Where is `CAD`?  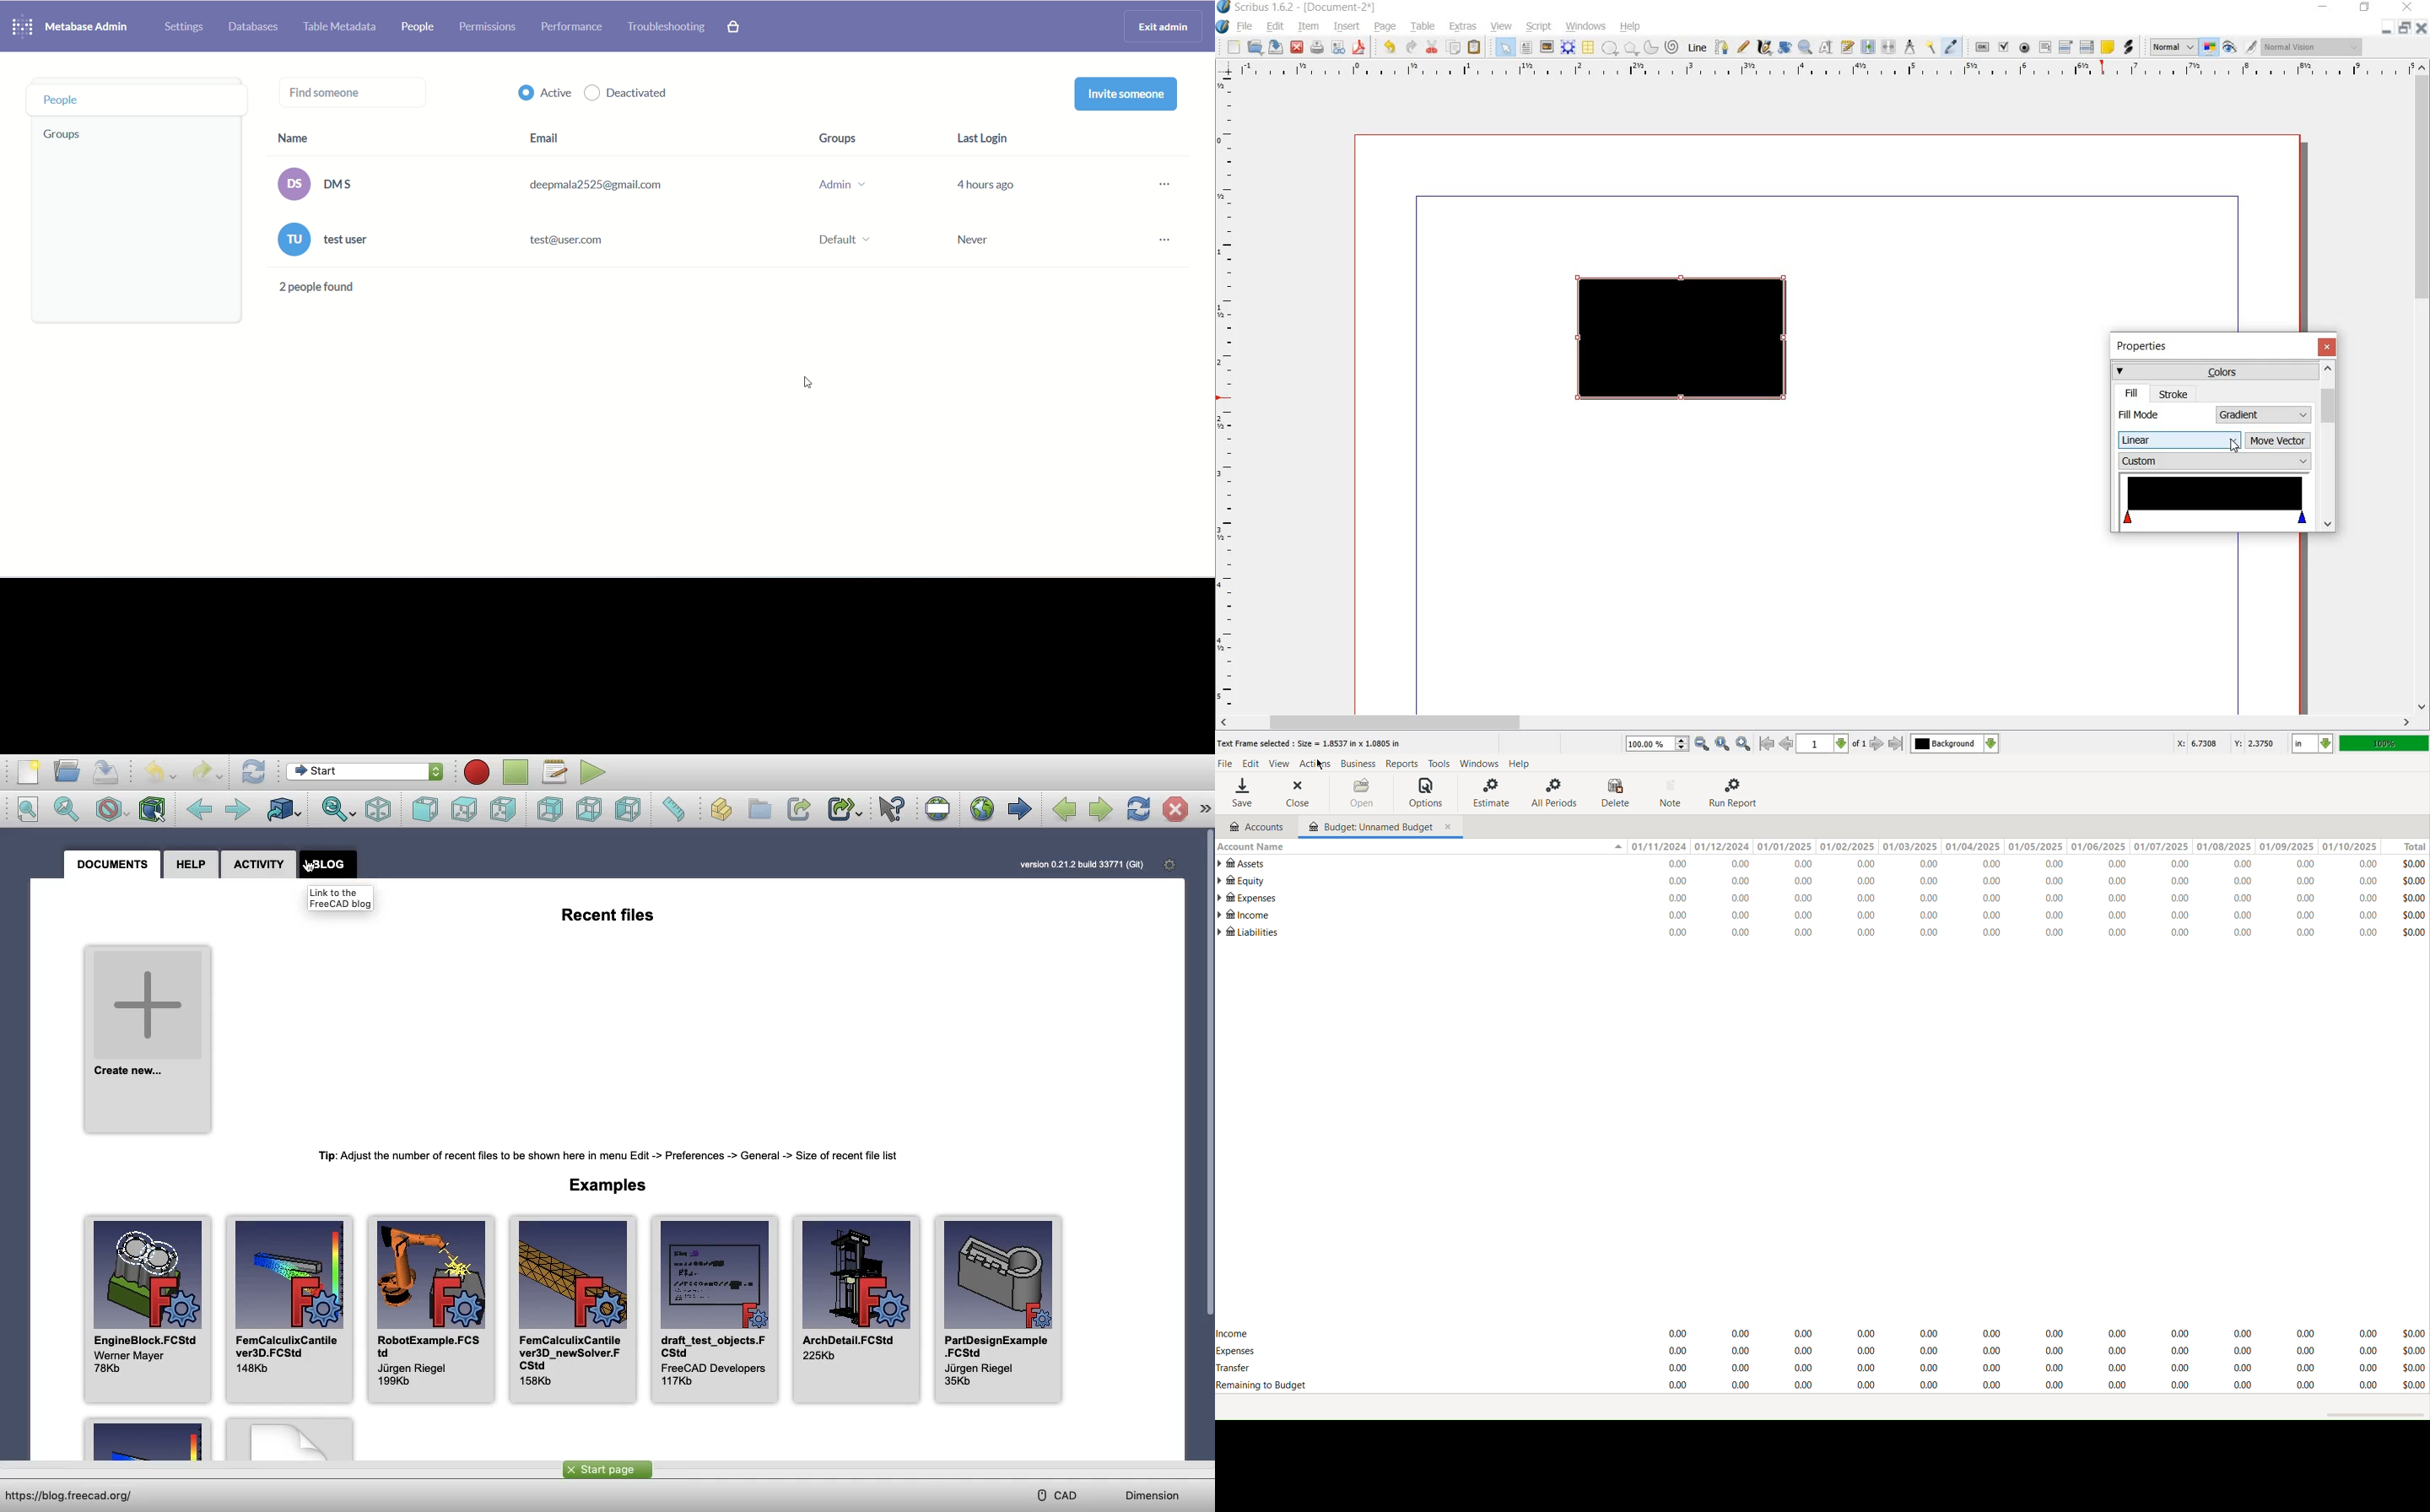
CAD is located at coordinates (1061, 1494).